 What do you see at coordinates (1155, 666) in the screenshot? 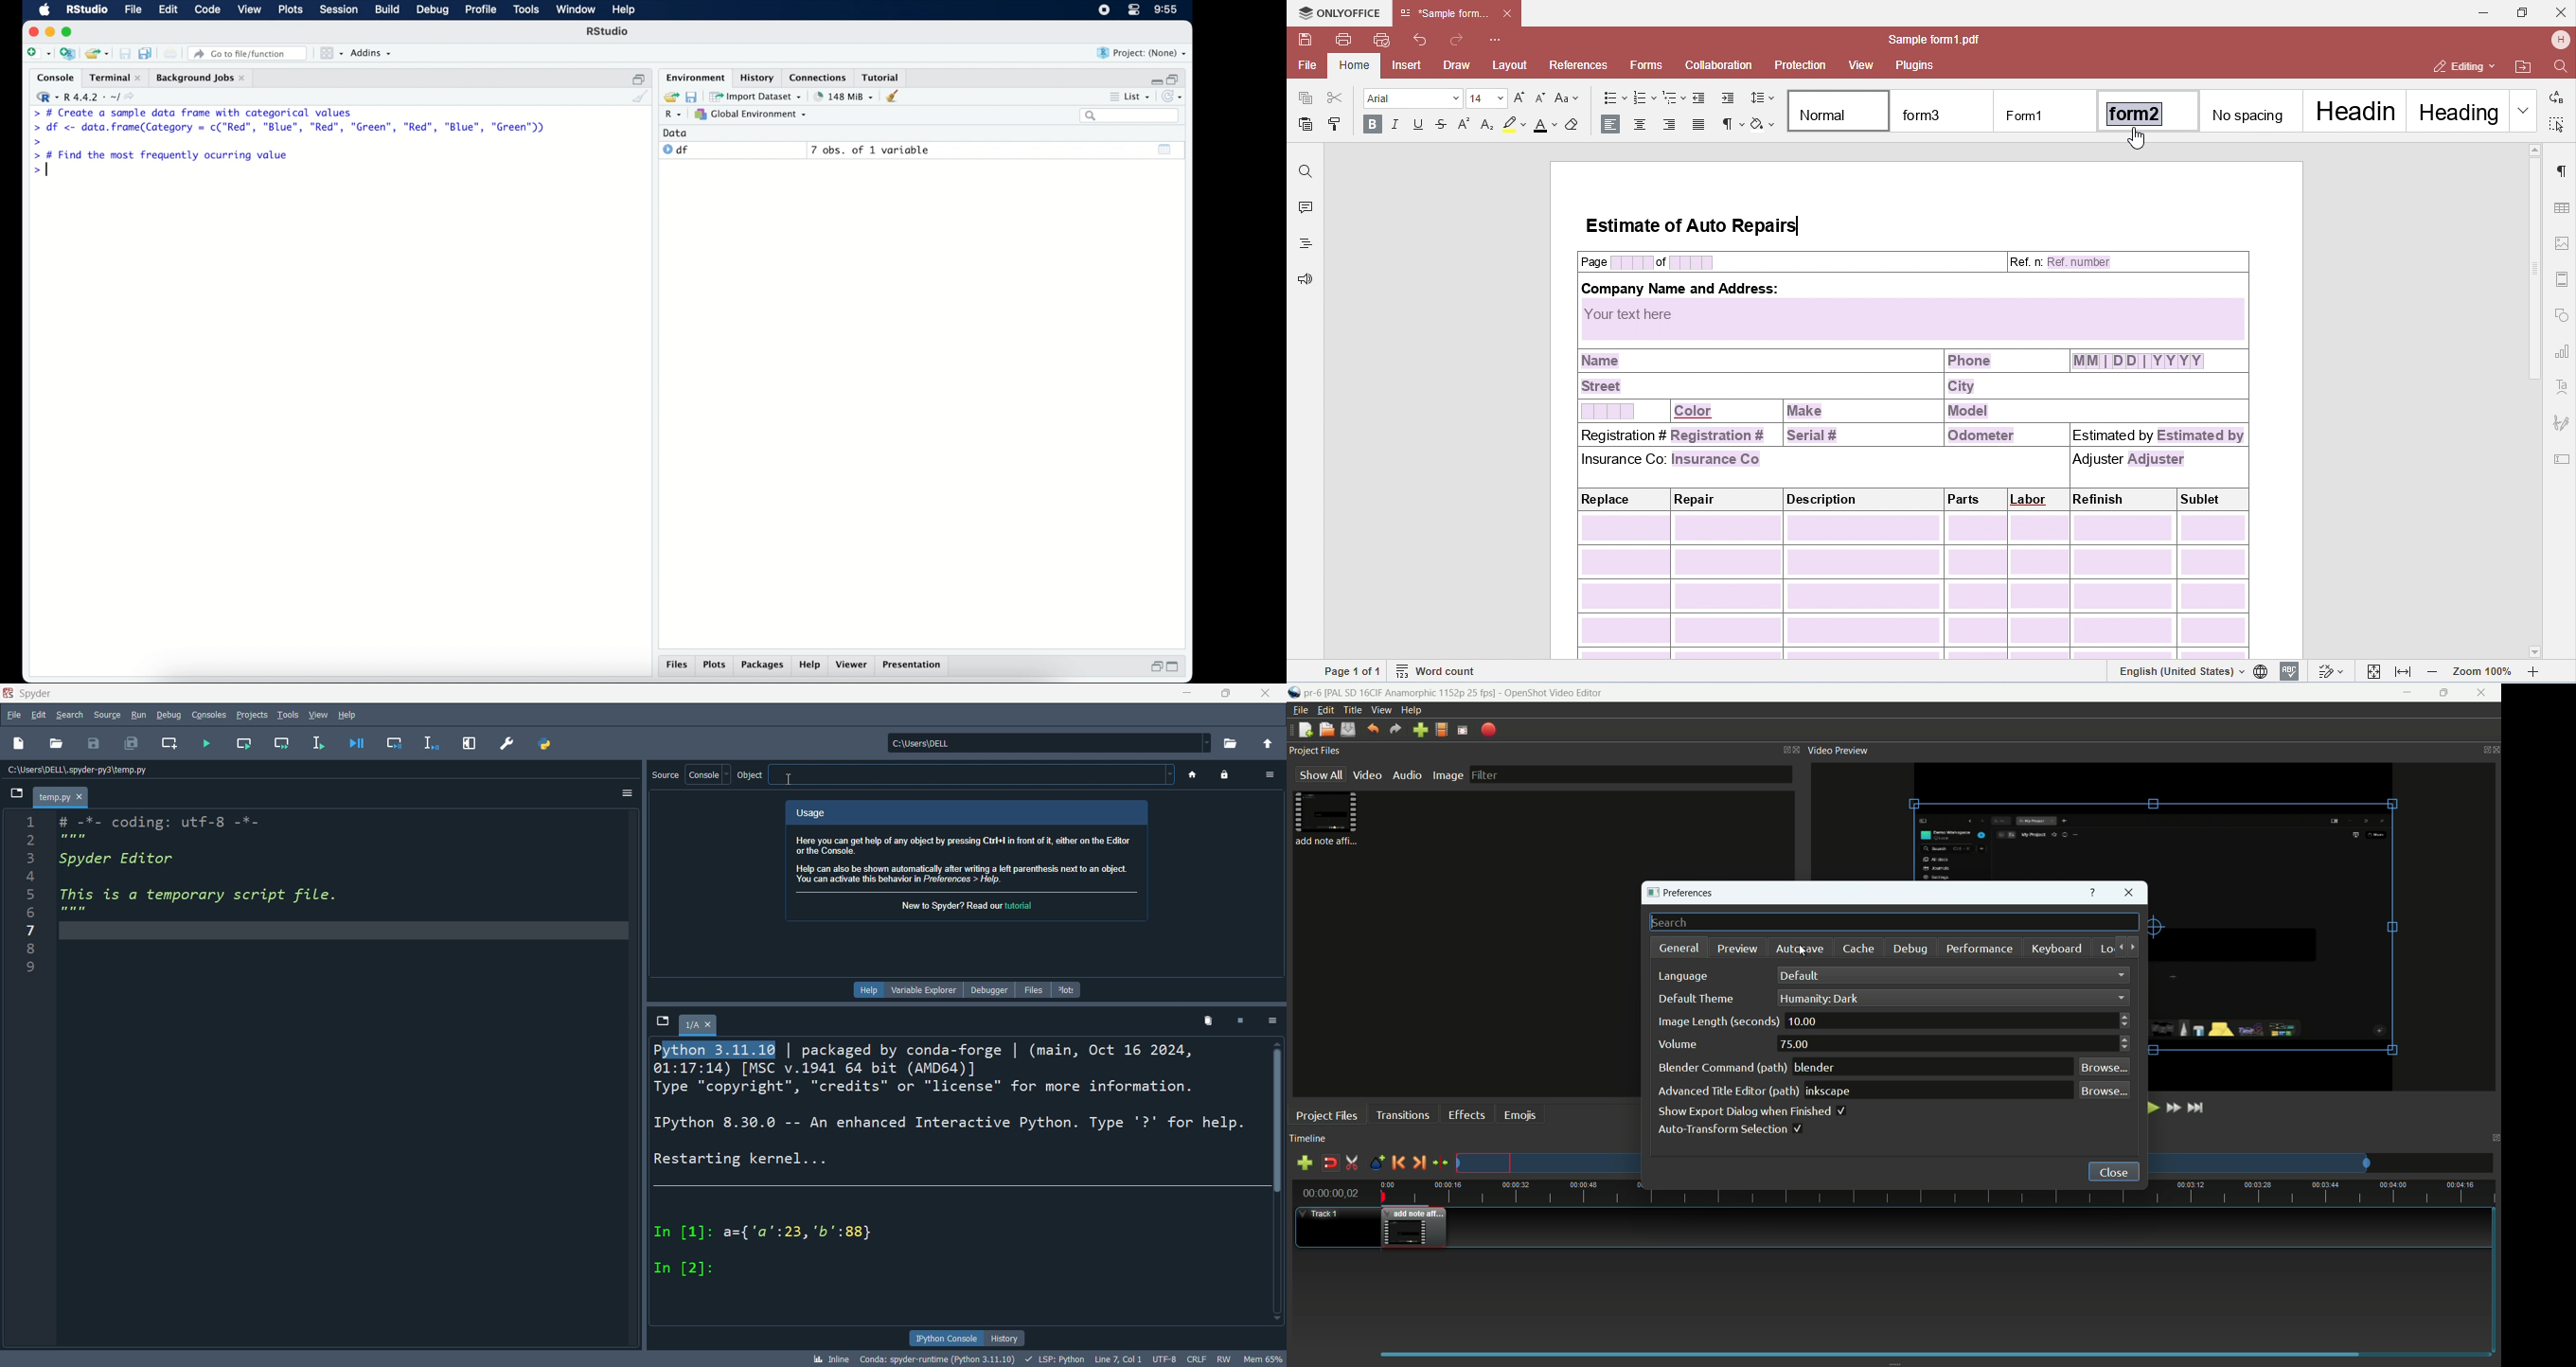
I see `restore down` at bounding box center [1155, 666].